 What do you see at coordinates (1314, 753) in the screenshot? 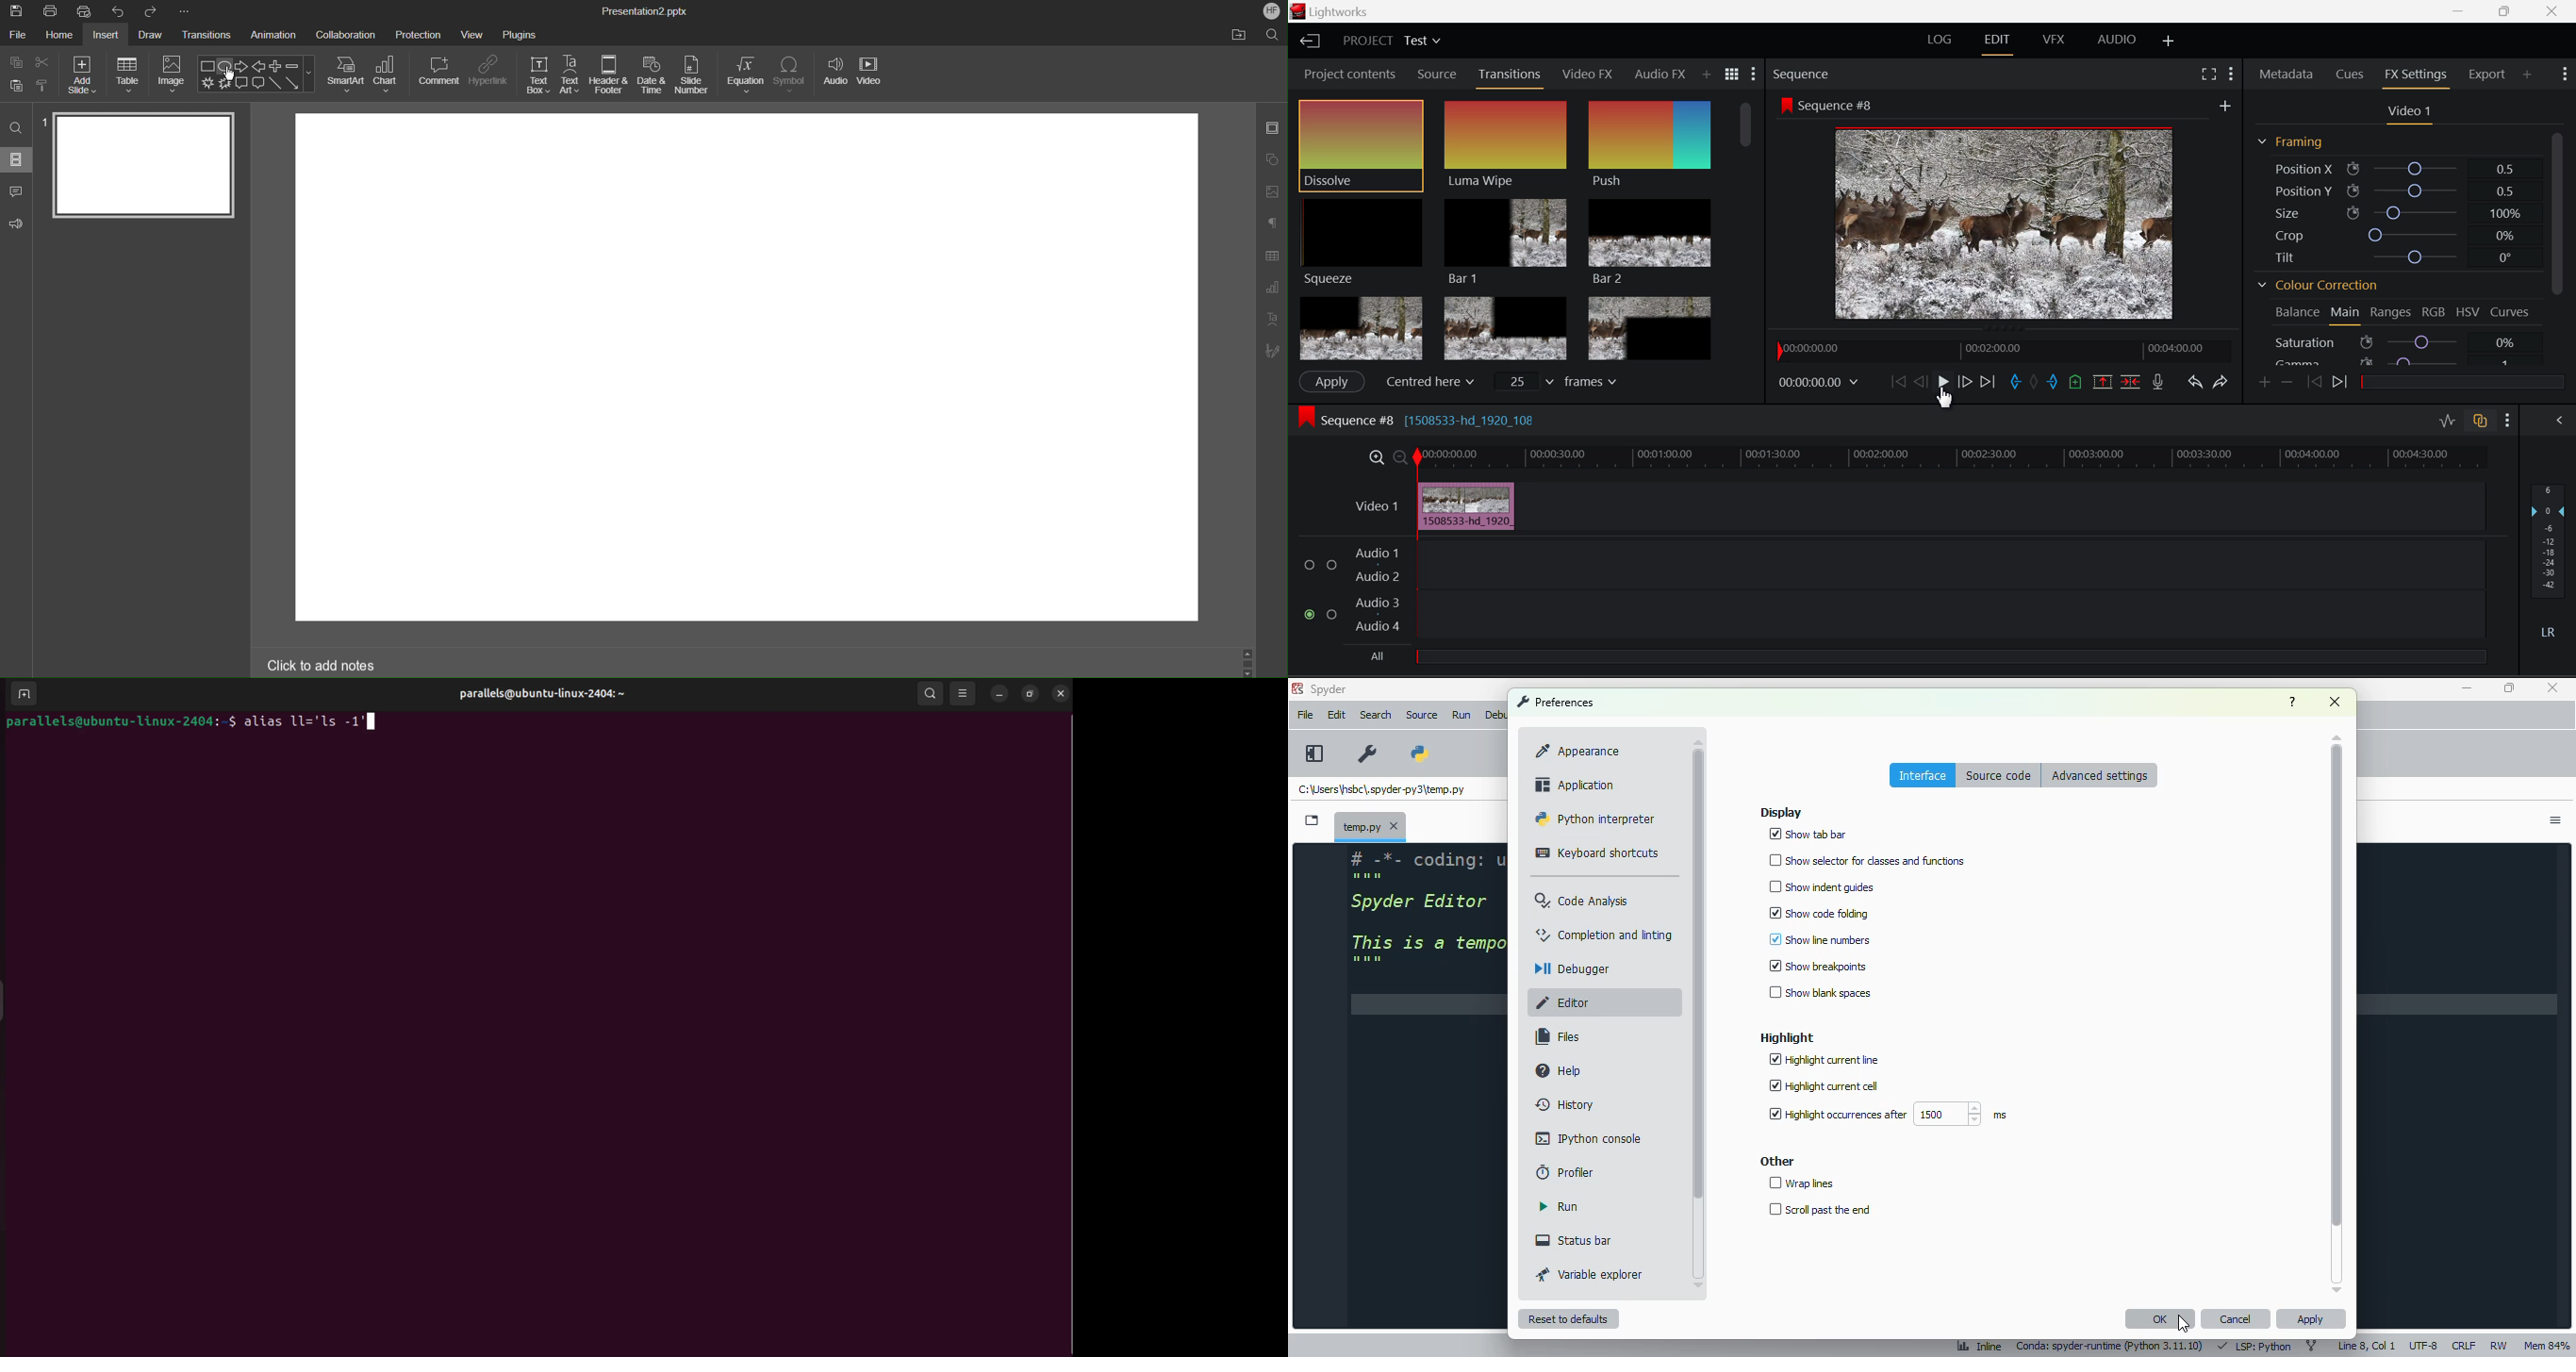
I see `maximize current pane` at bounding box center [1314, 753].